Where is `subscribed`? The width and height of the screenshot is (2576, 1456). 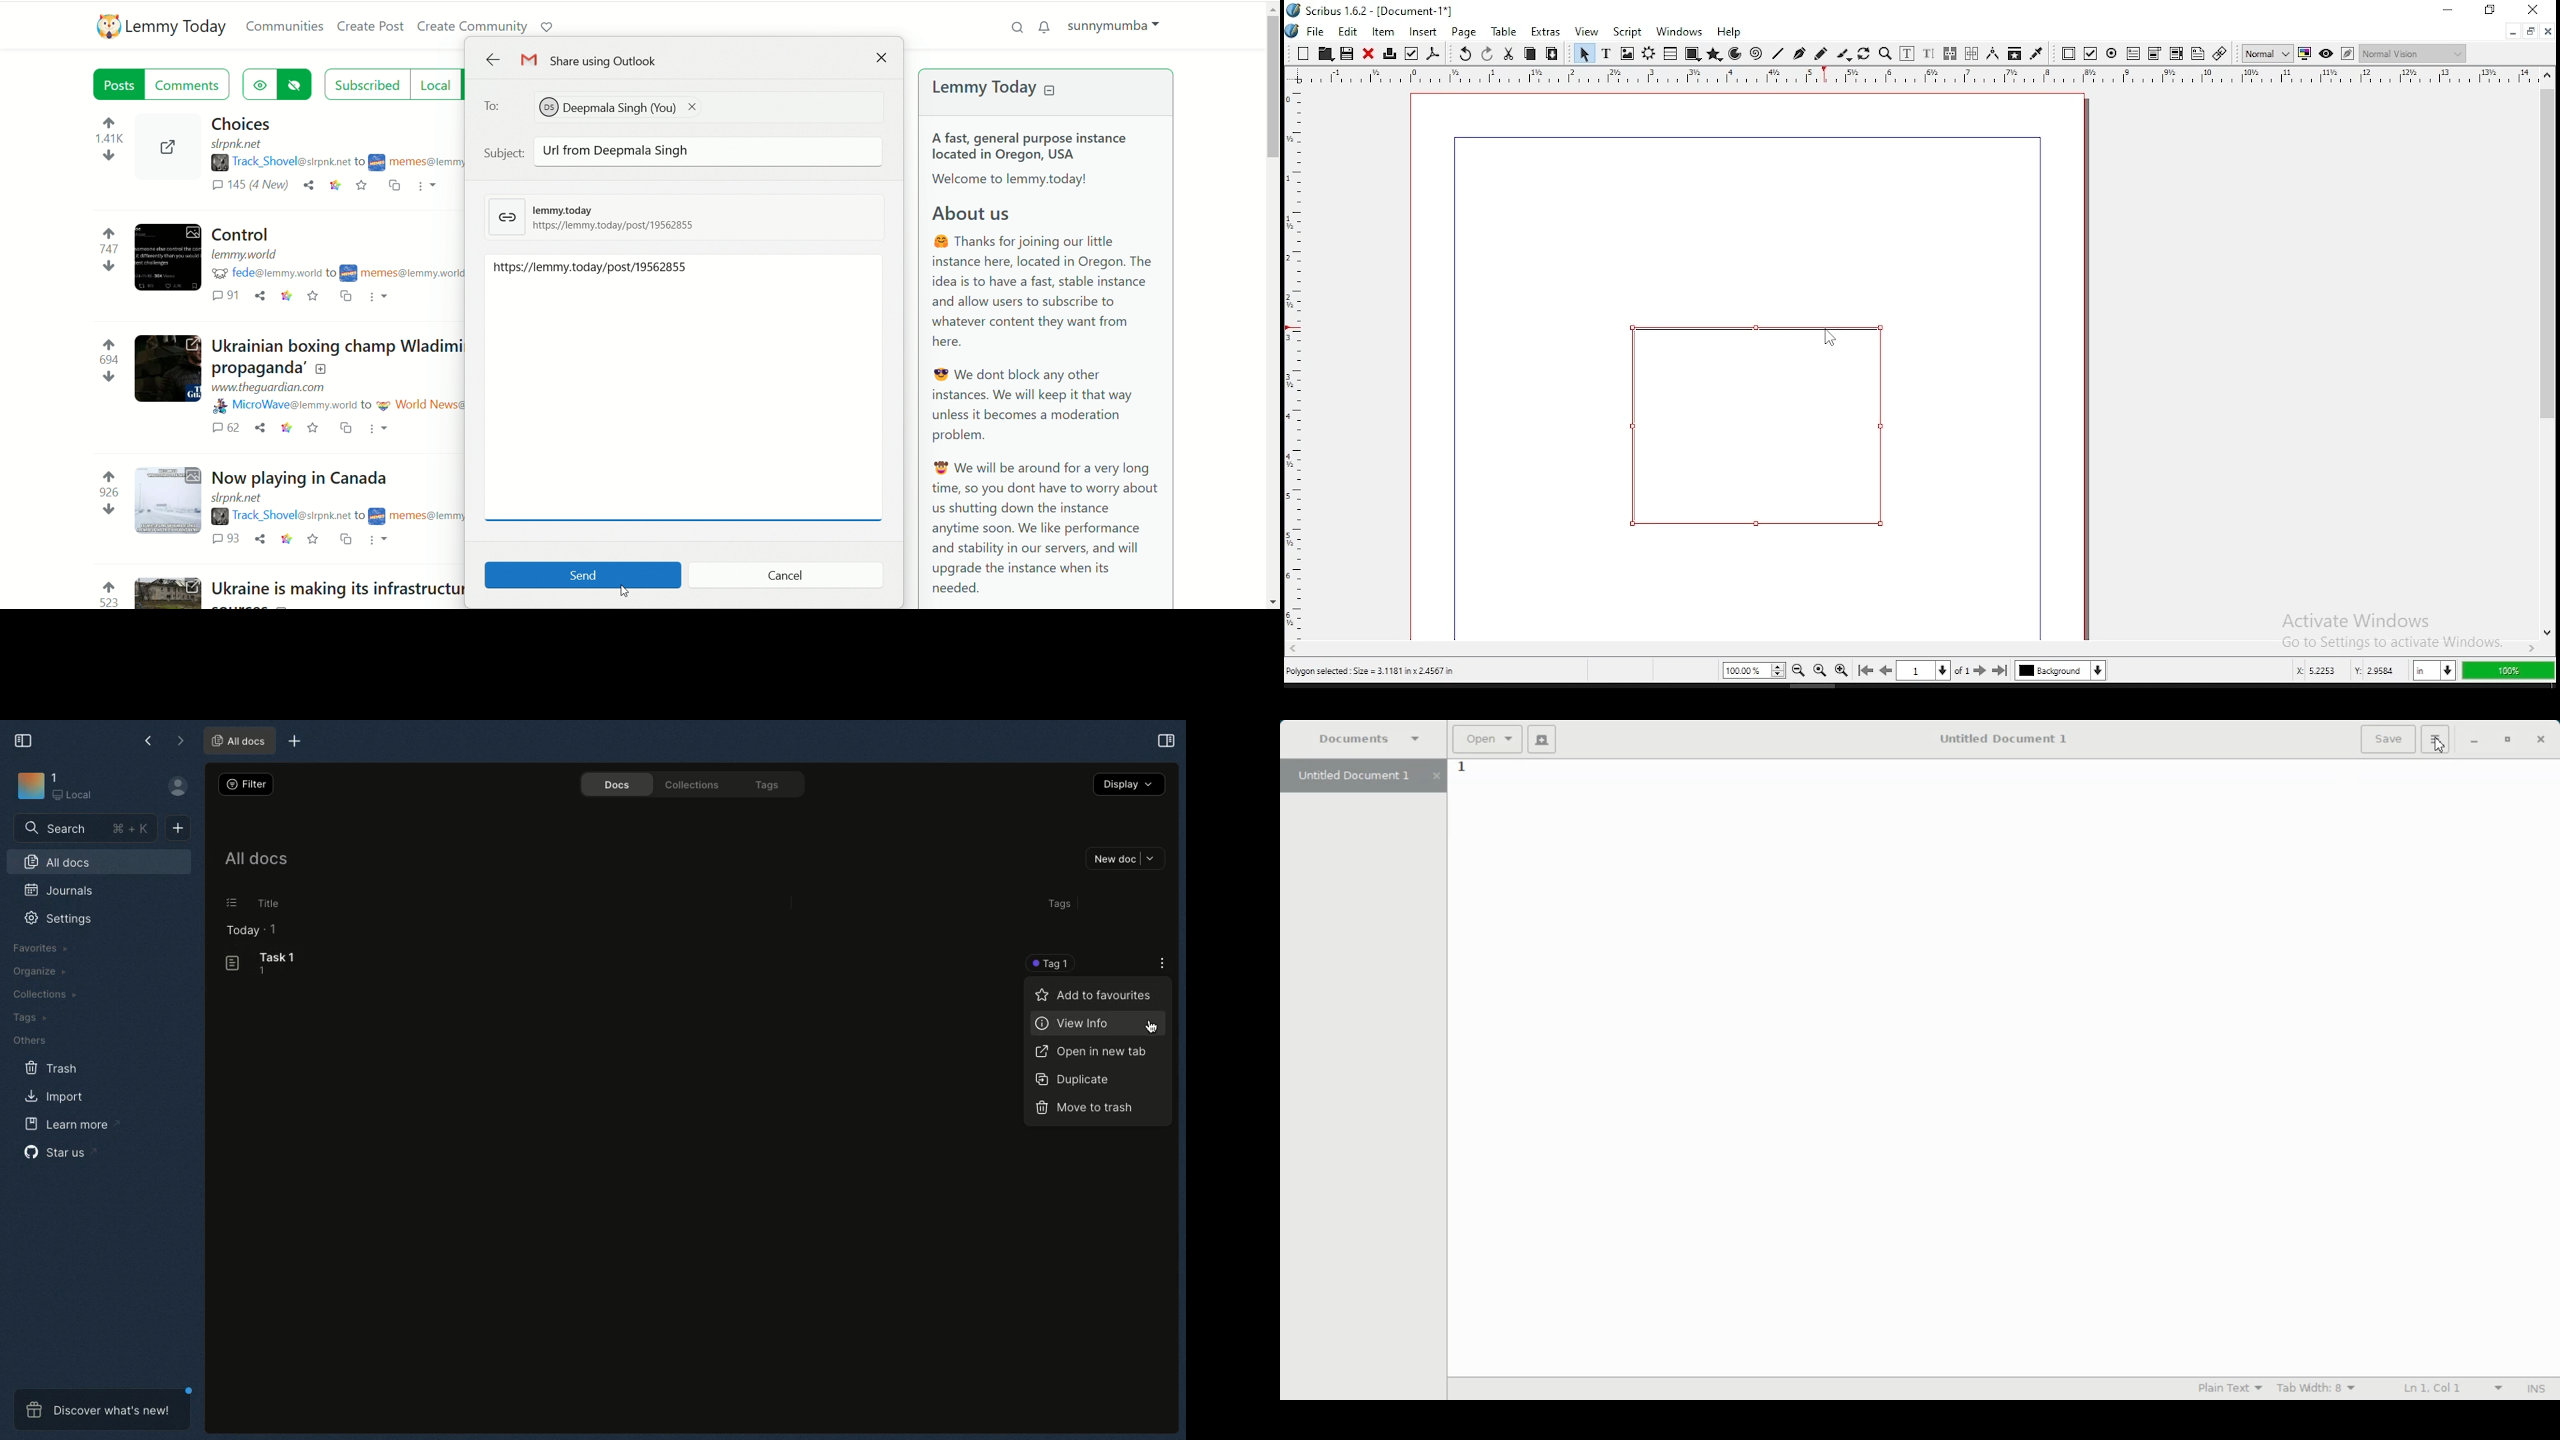
subscribed is located at coordinates (365, 83).